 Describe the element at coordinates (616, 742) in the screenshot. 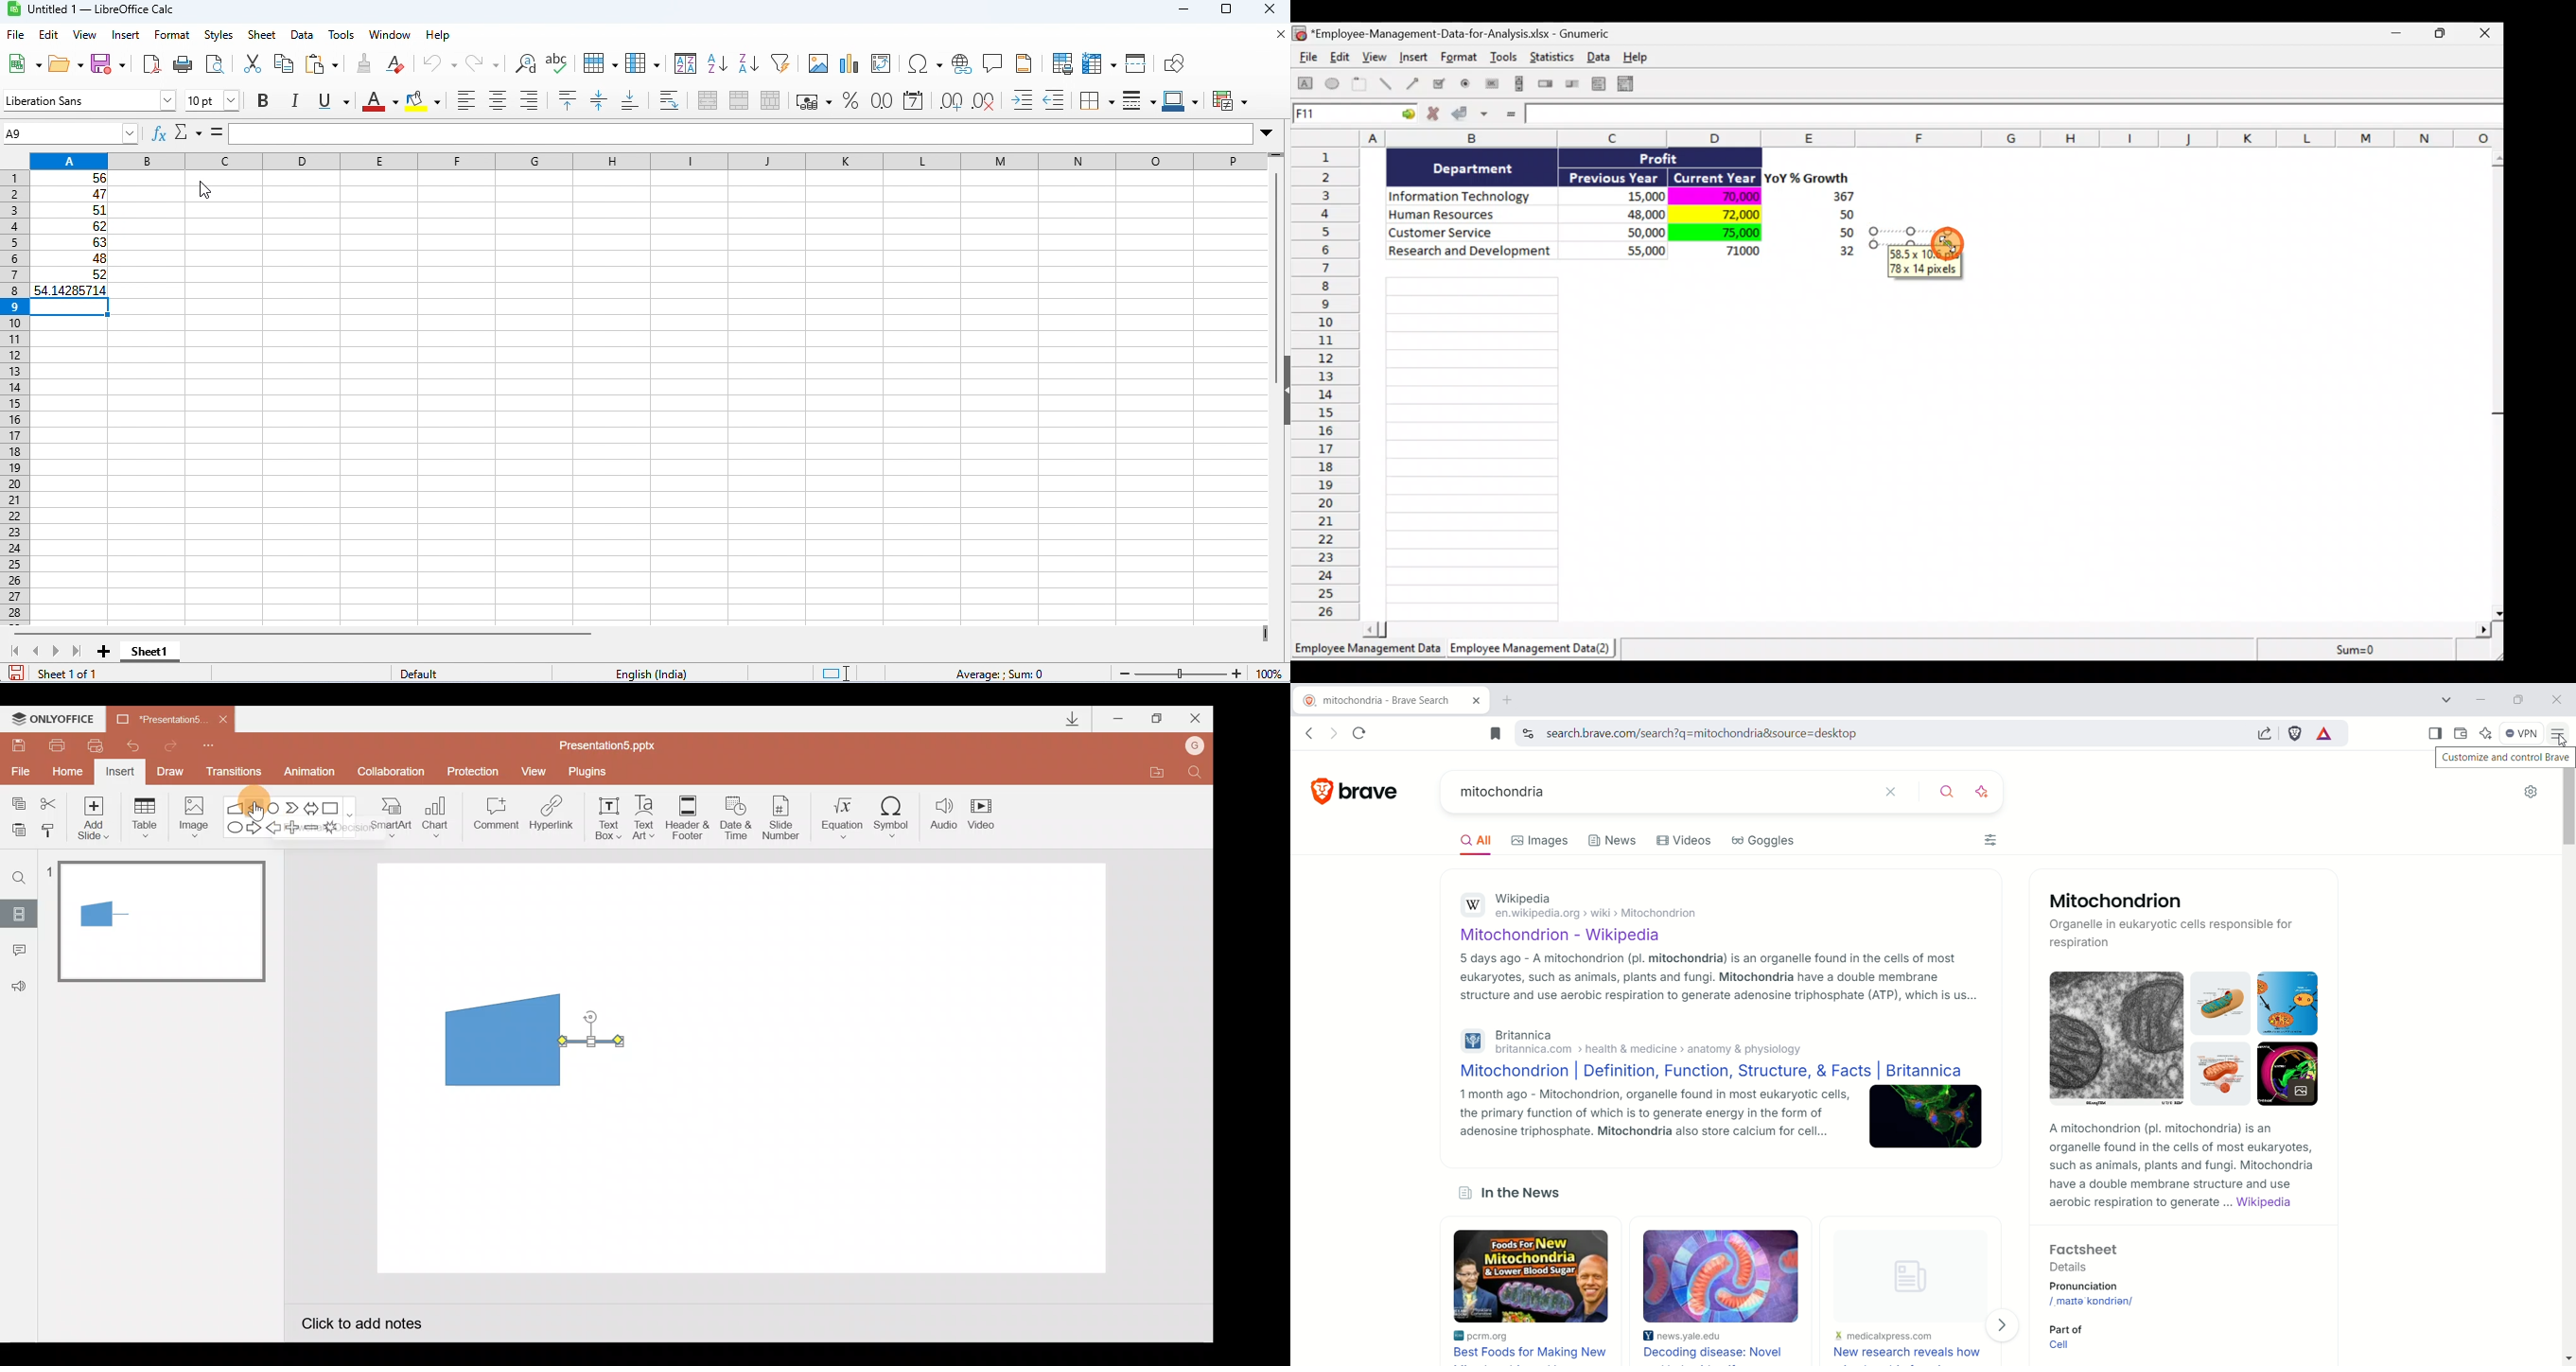

I see `Presentation5.pptx` at that location.